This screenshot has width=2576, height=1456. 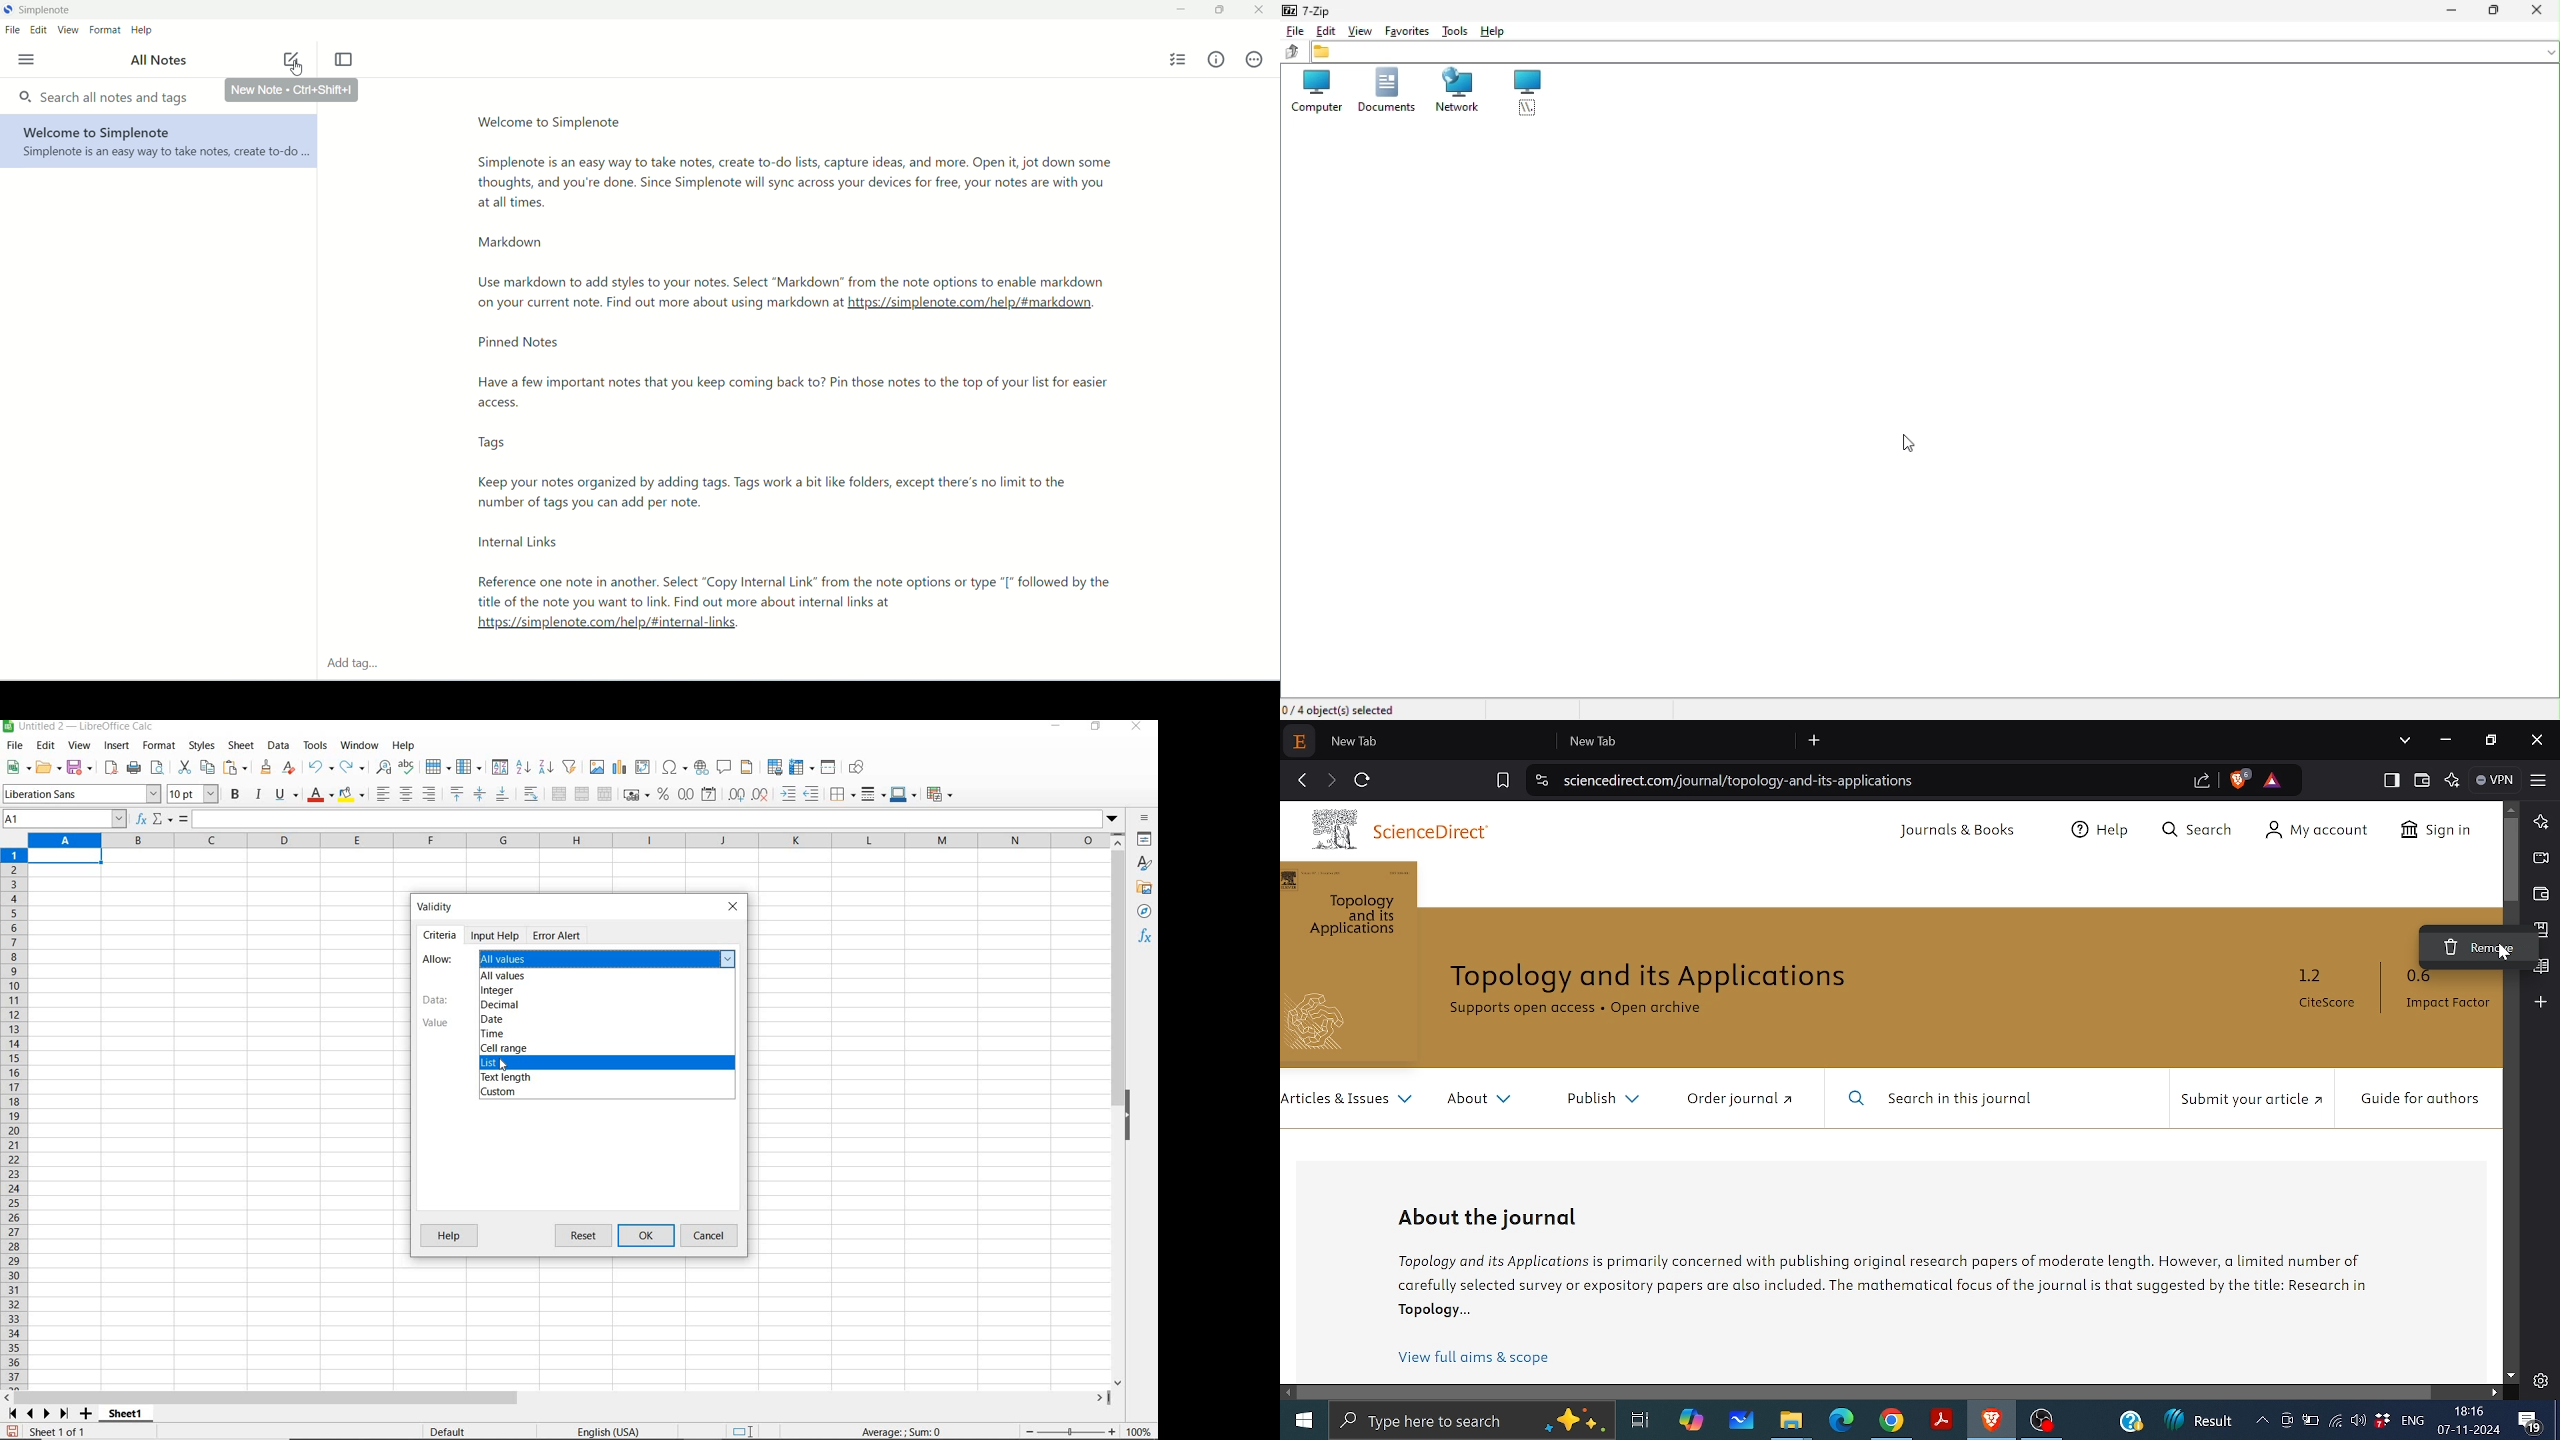 I want to click on Files, so click(x=1790, y=1424).